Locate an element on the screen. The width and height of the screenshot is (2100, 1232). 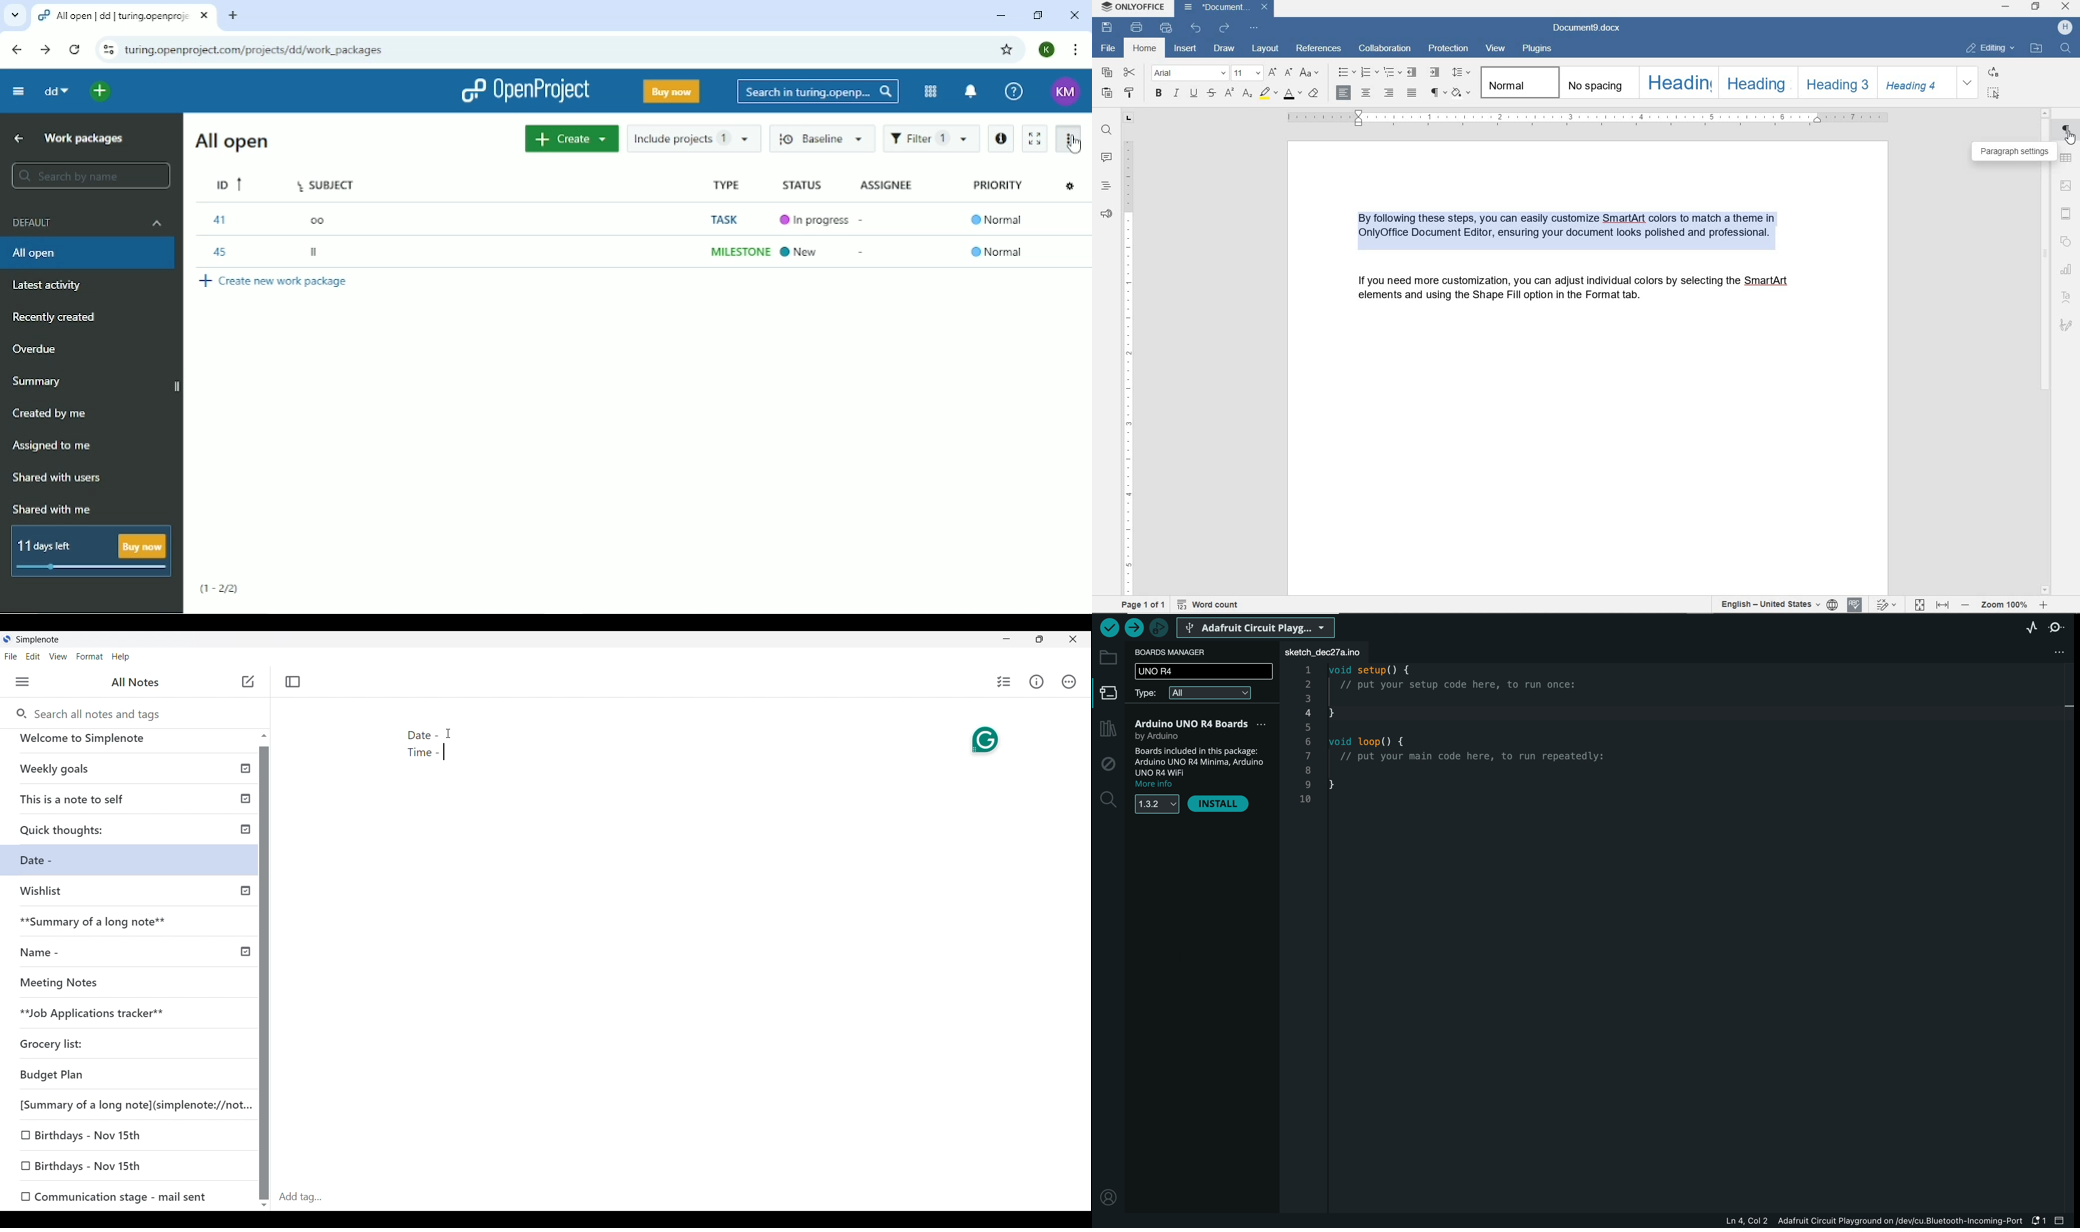
find is located at coordinates (1106, 130).